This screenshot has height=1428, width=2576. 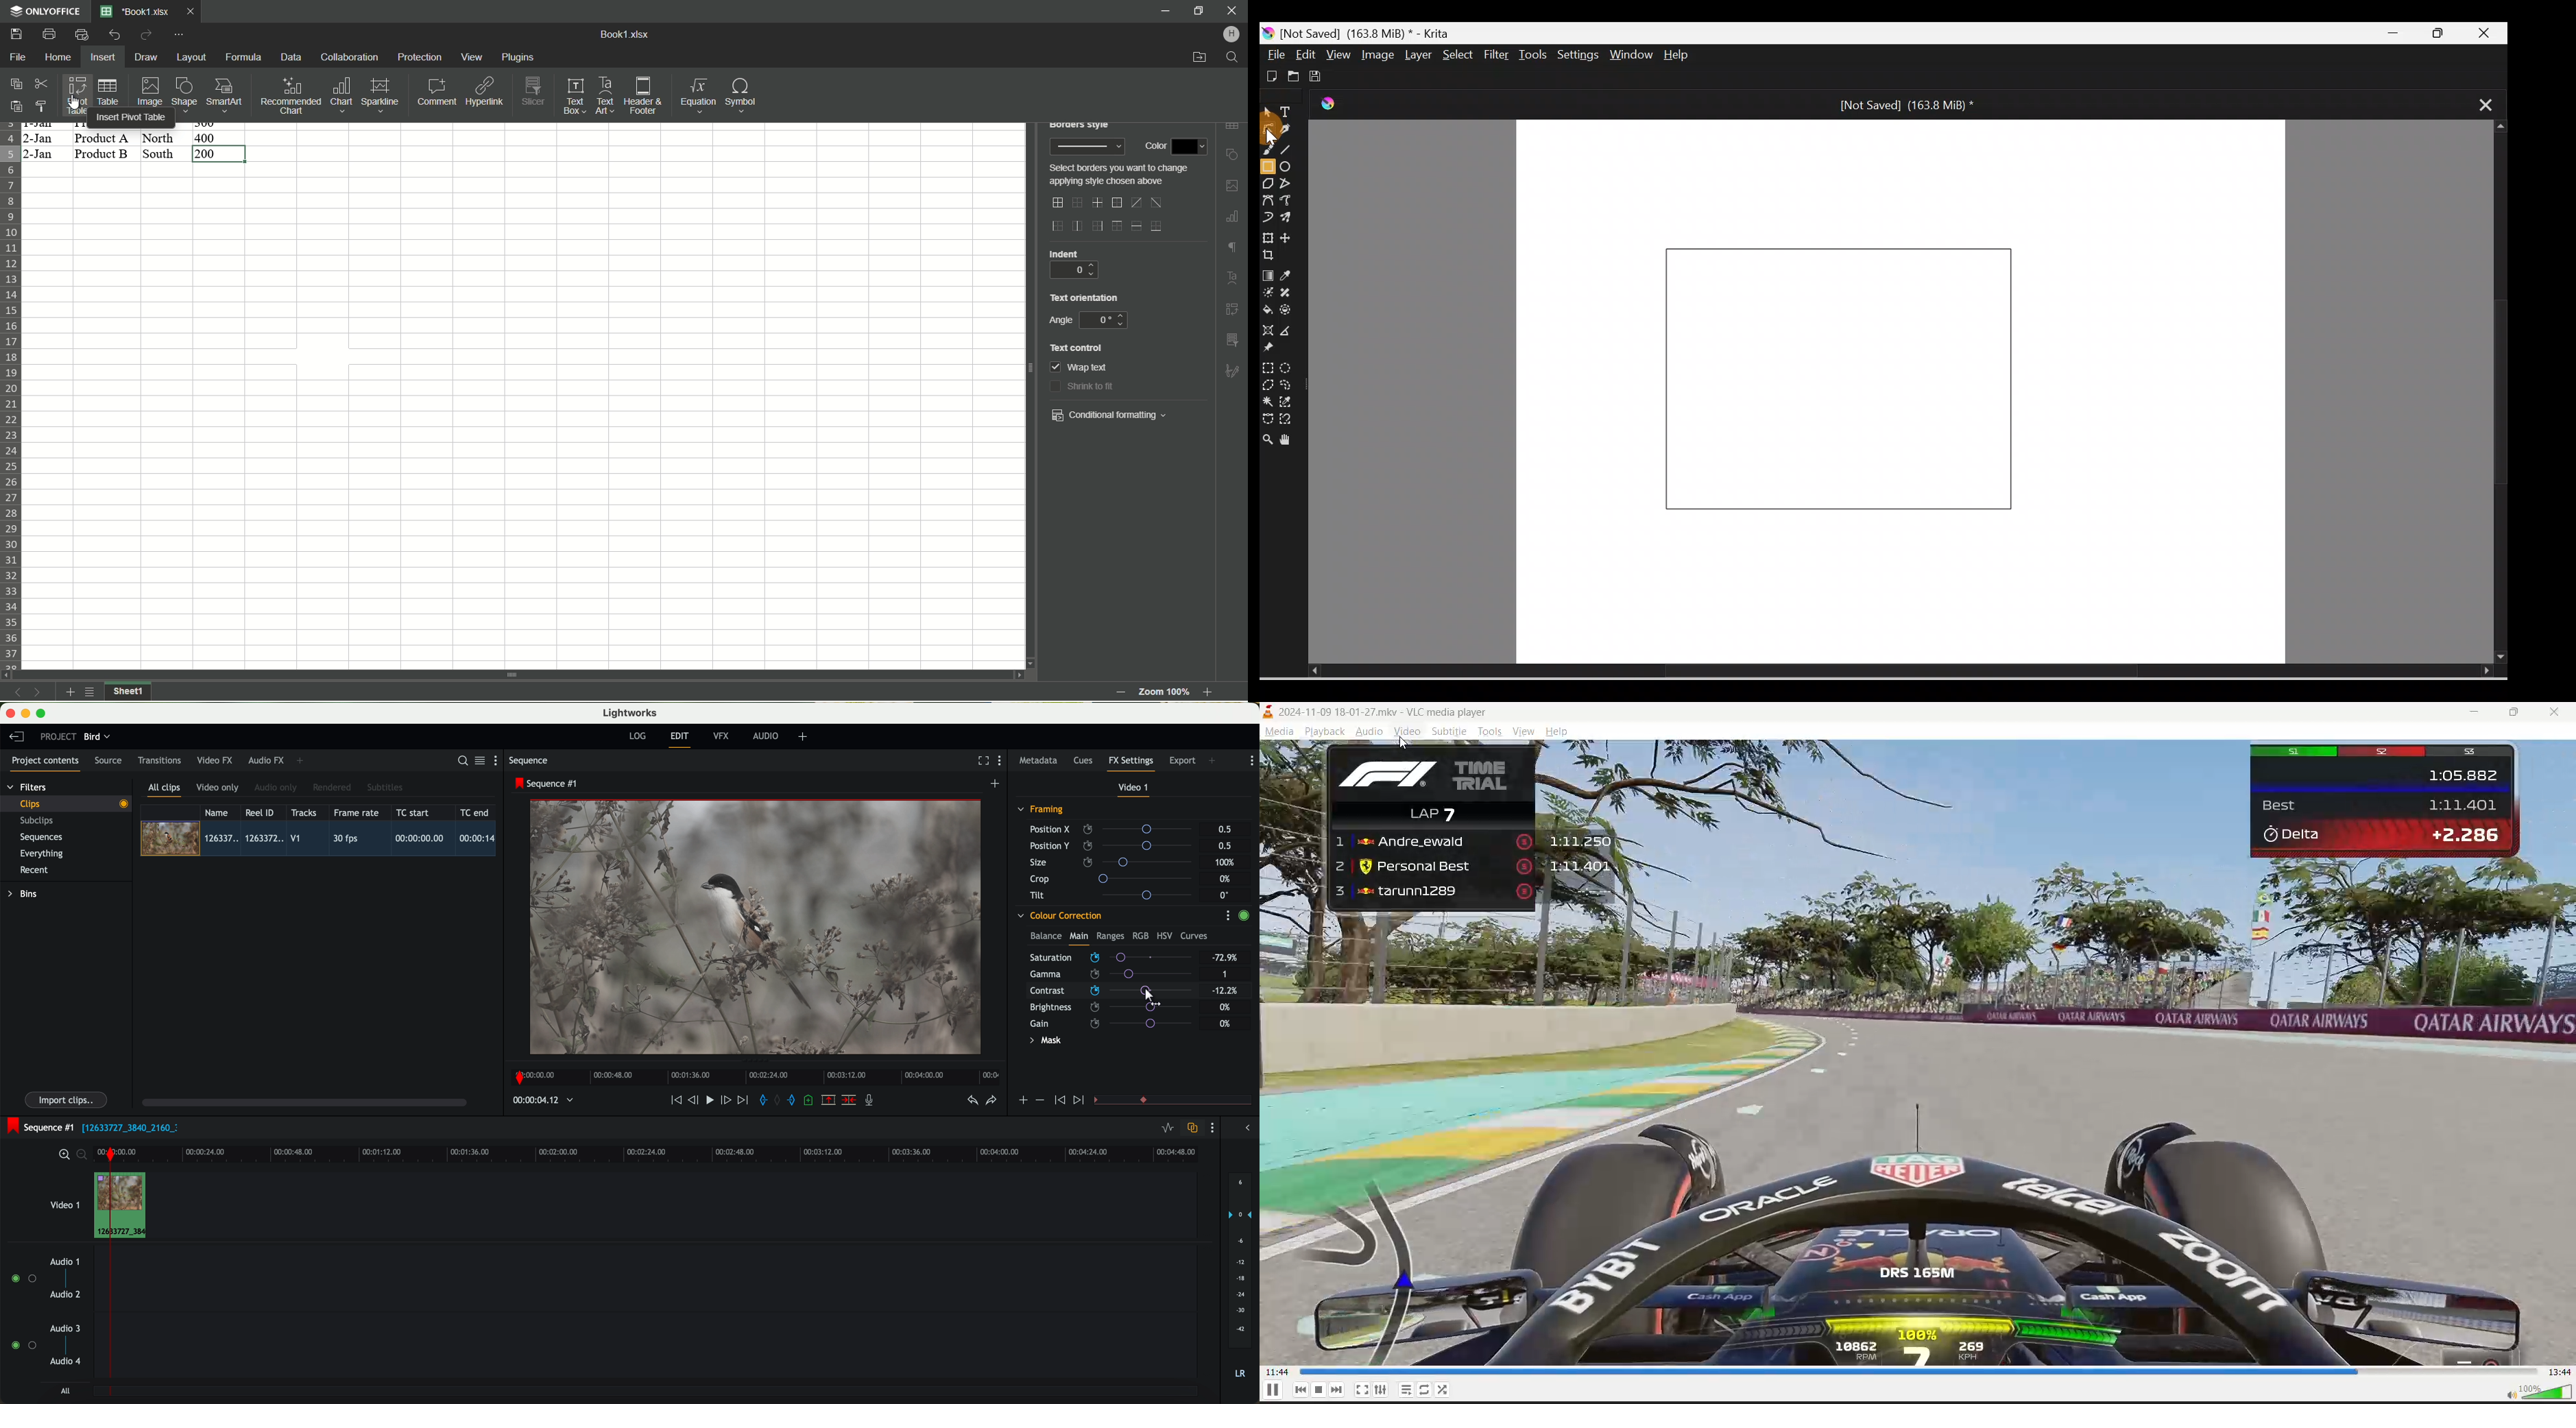 I want to click on inner lines only, so click(x=1095, y=203).